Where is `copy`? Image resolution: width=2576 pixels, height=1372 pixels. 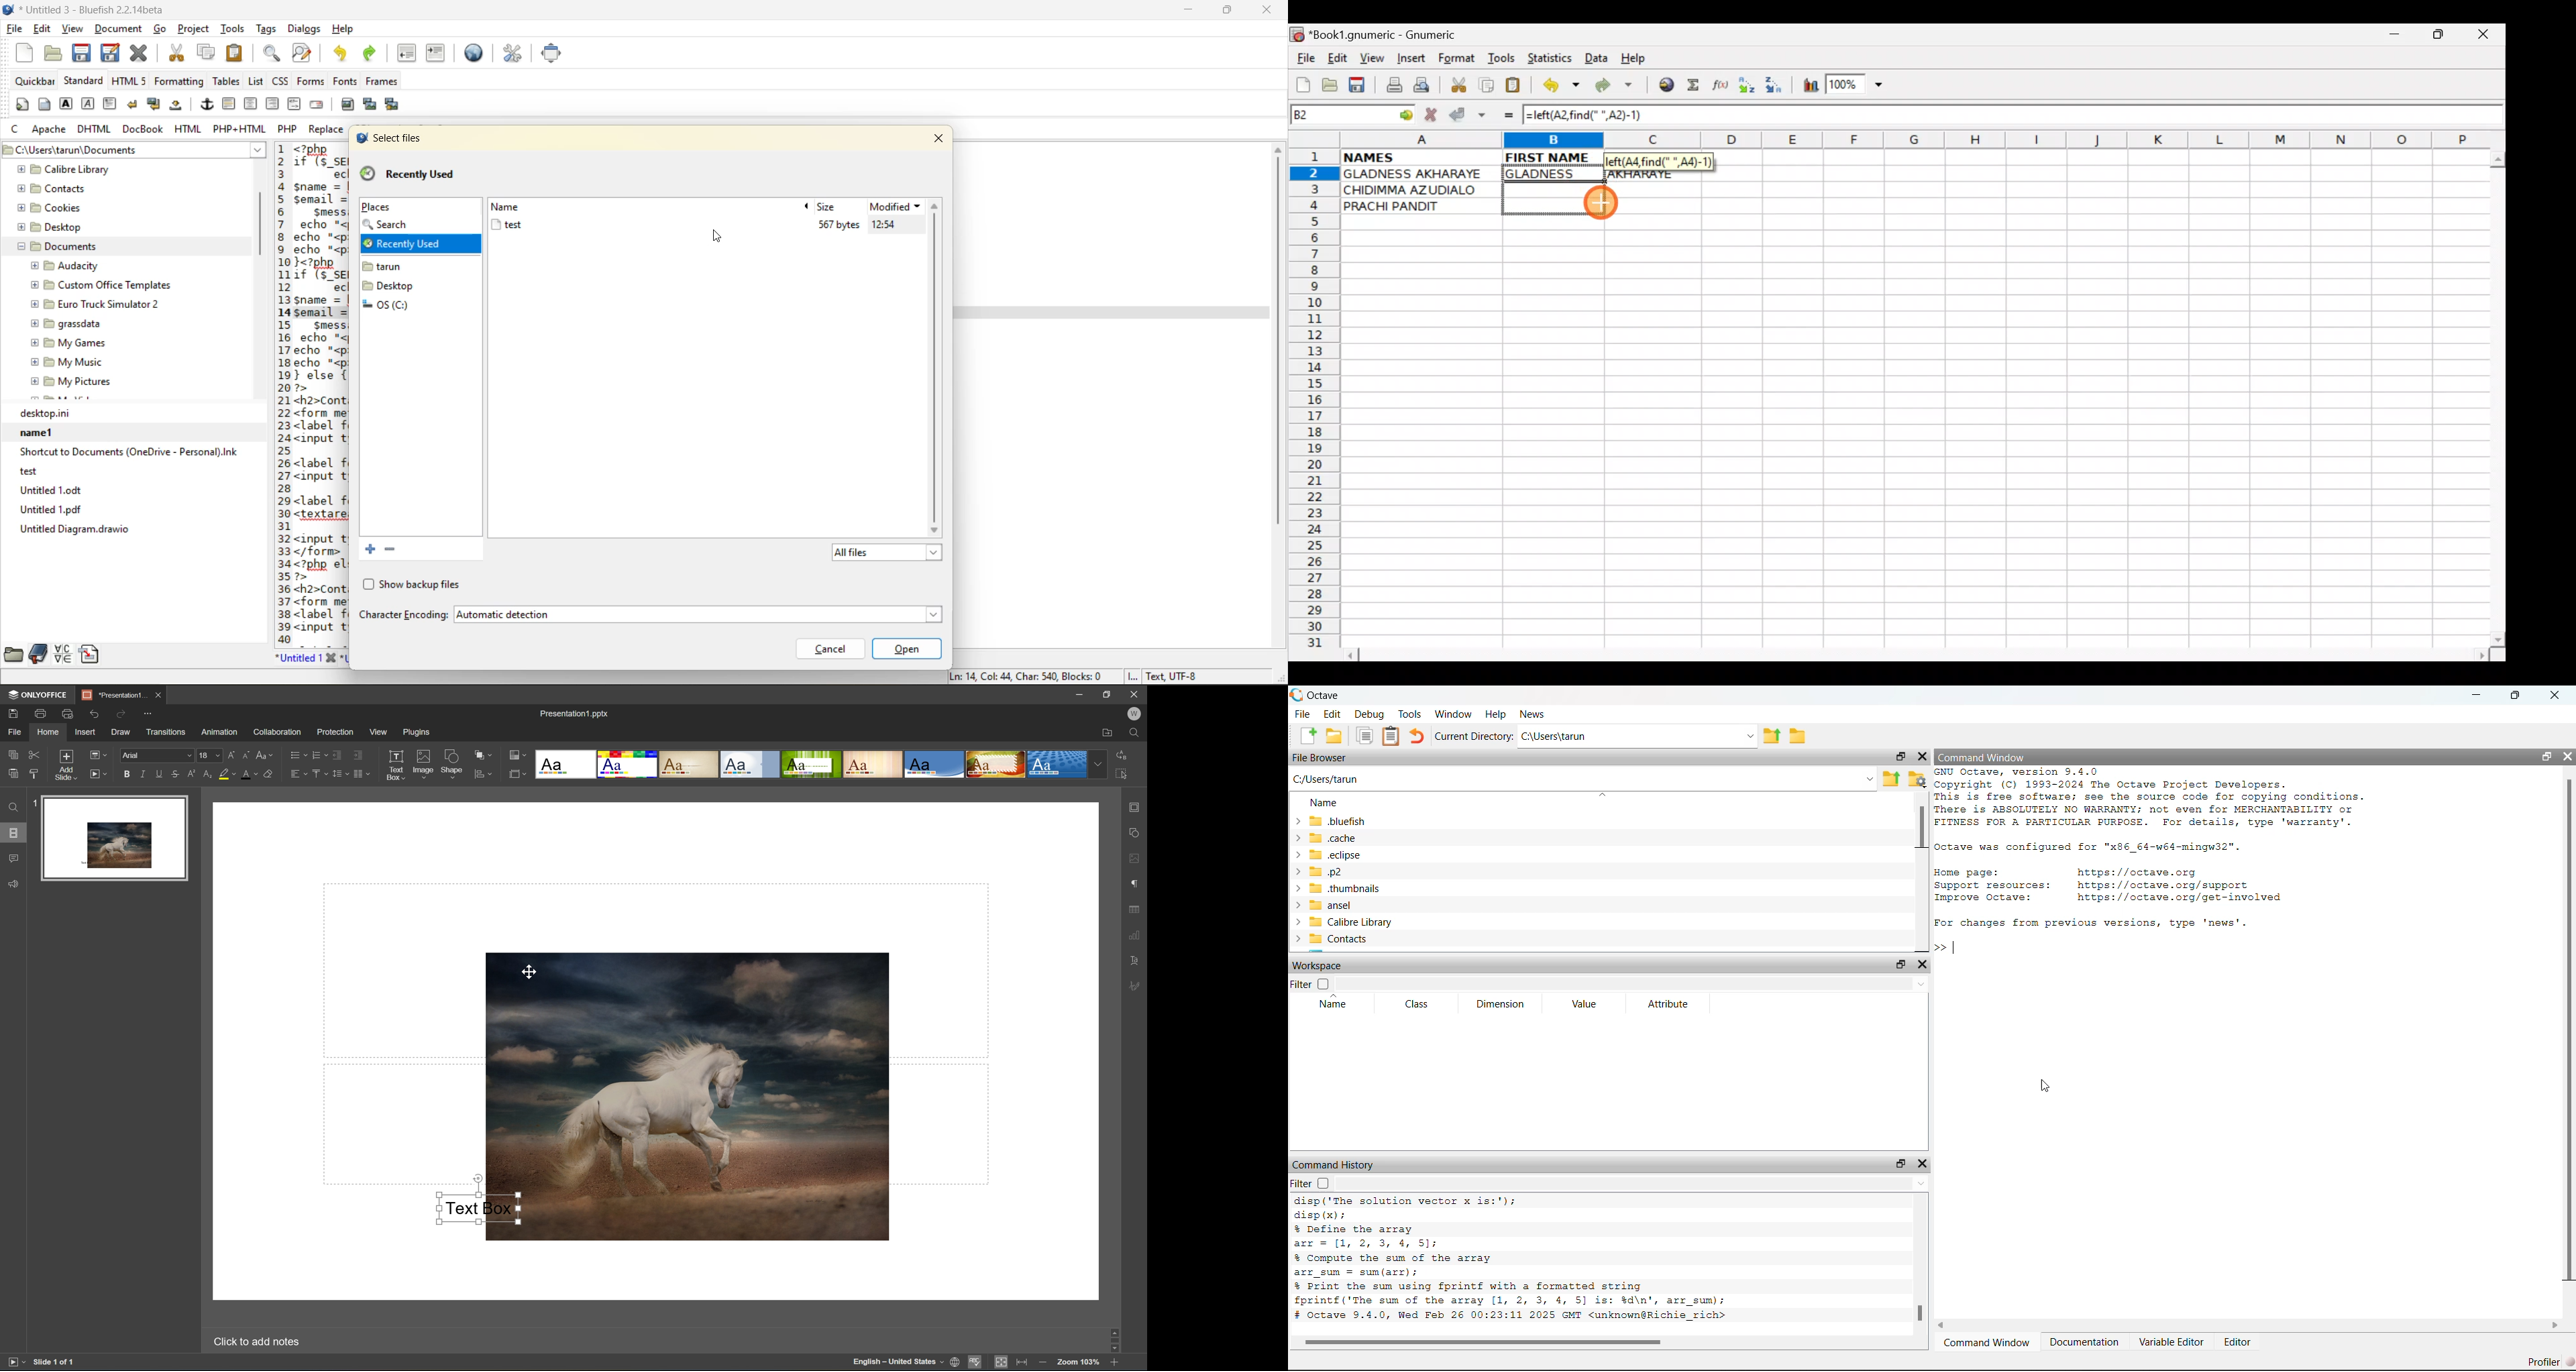
copy is located at coordinates (205, 53).